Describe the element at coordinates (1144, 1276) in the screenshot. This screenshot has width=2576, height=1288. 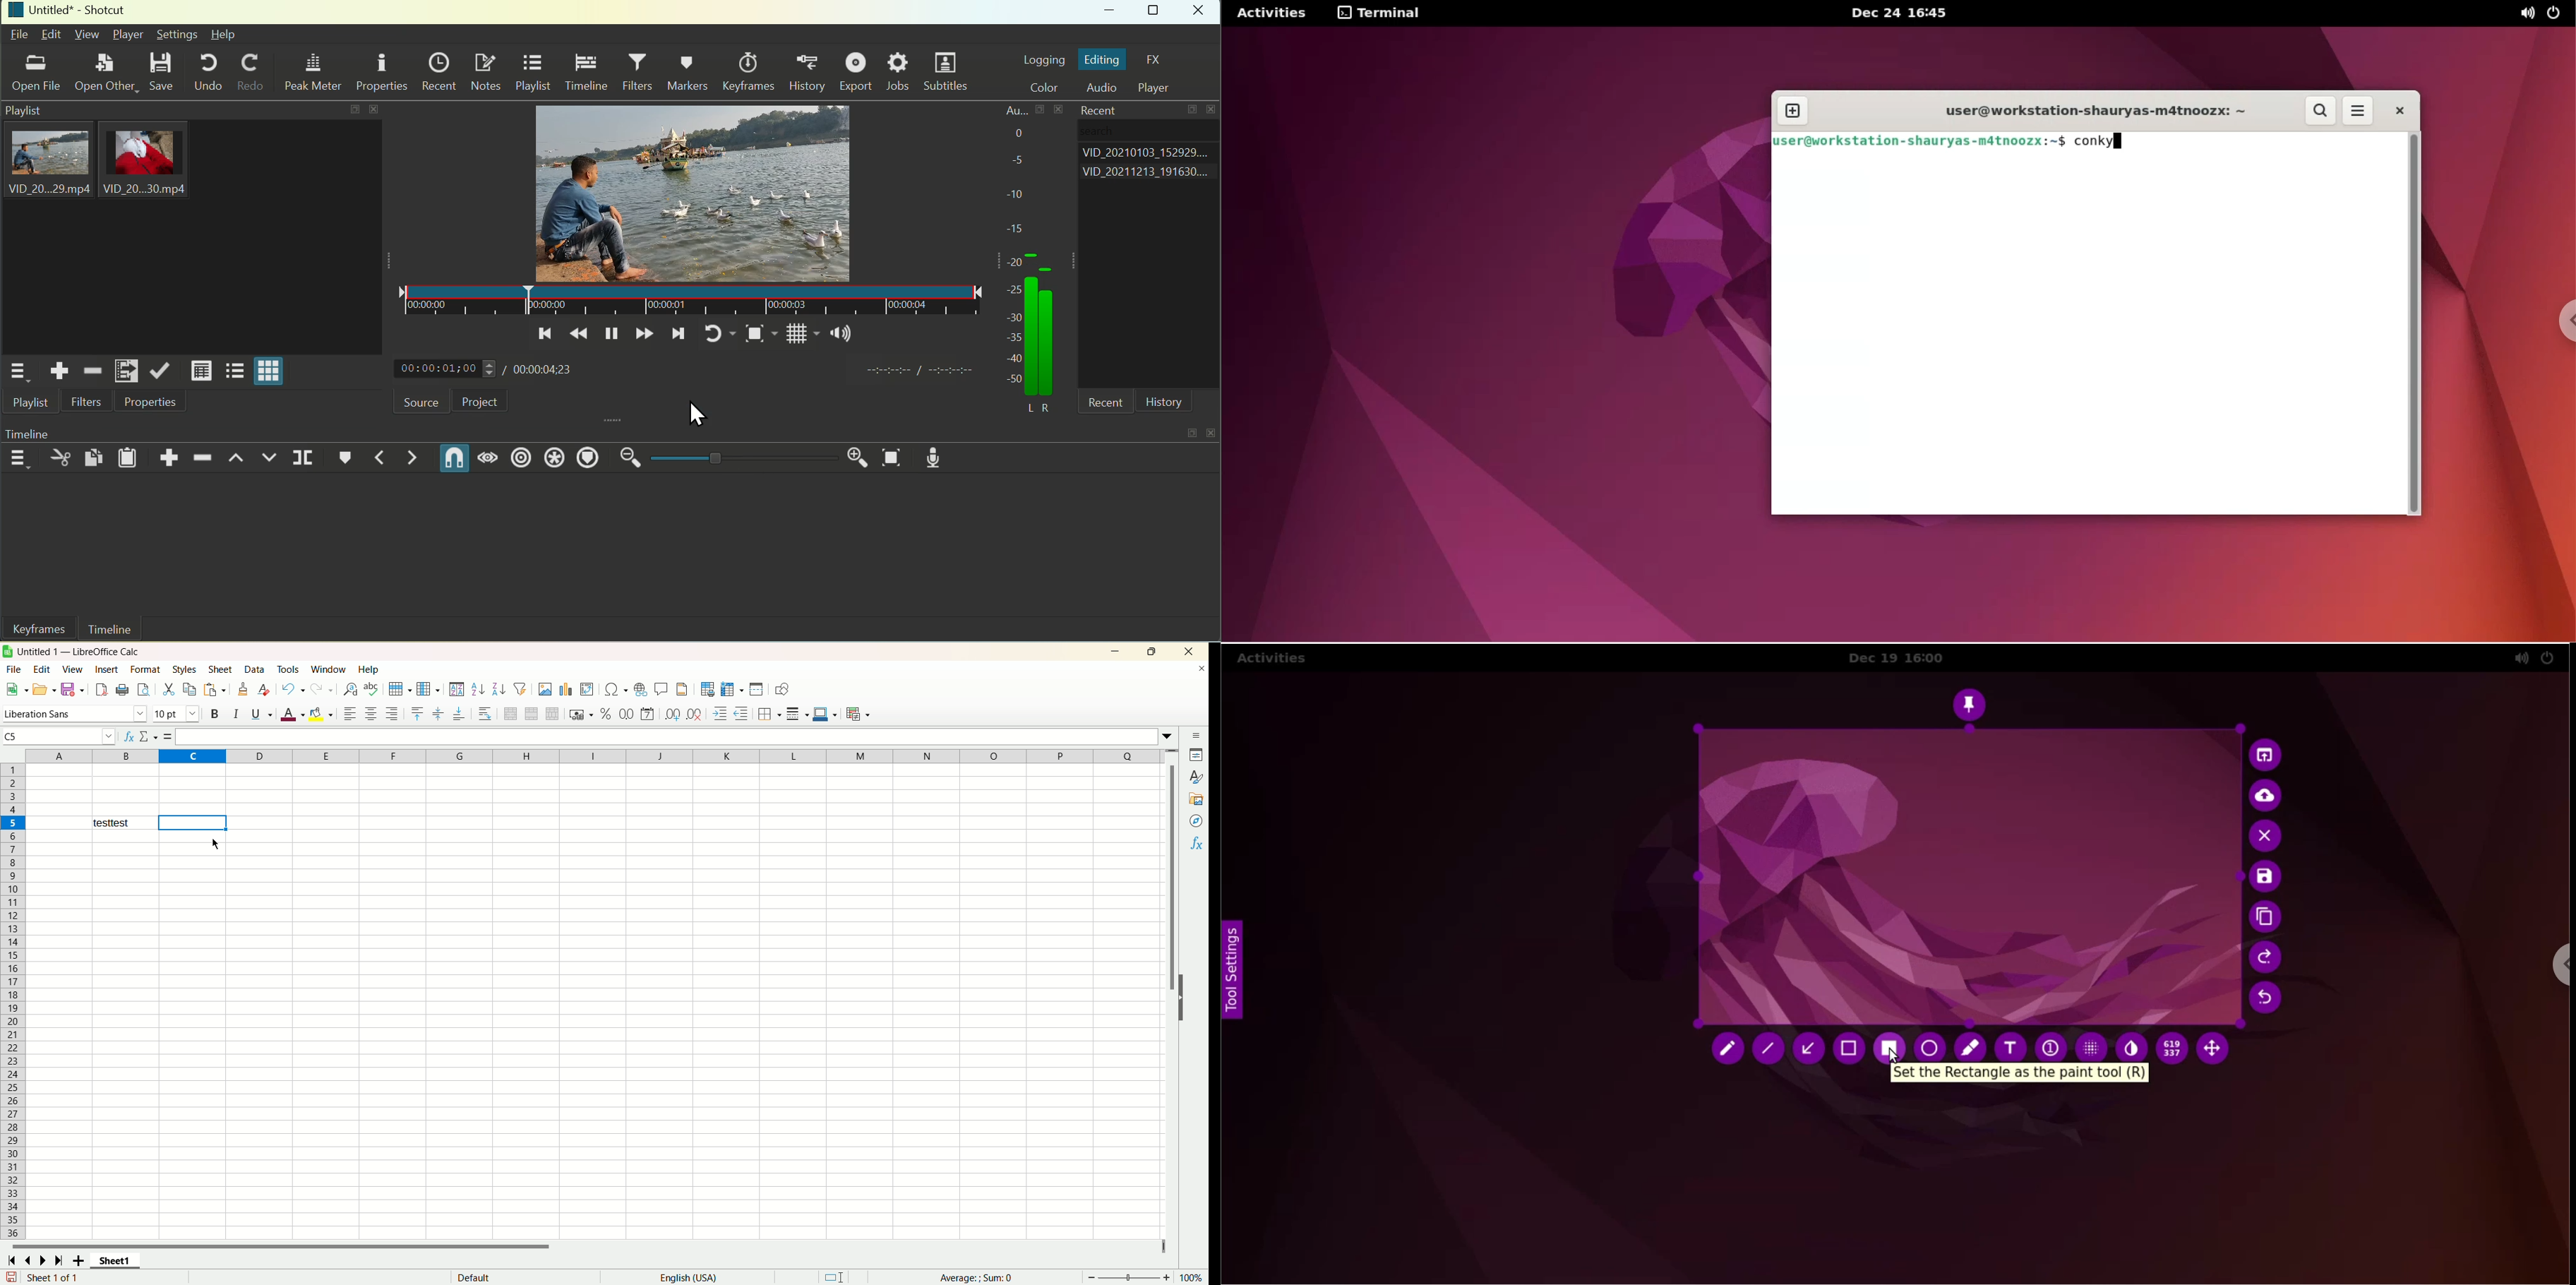
I see `zoom factor` at that location.